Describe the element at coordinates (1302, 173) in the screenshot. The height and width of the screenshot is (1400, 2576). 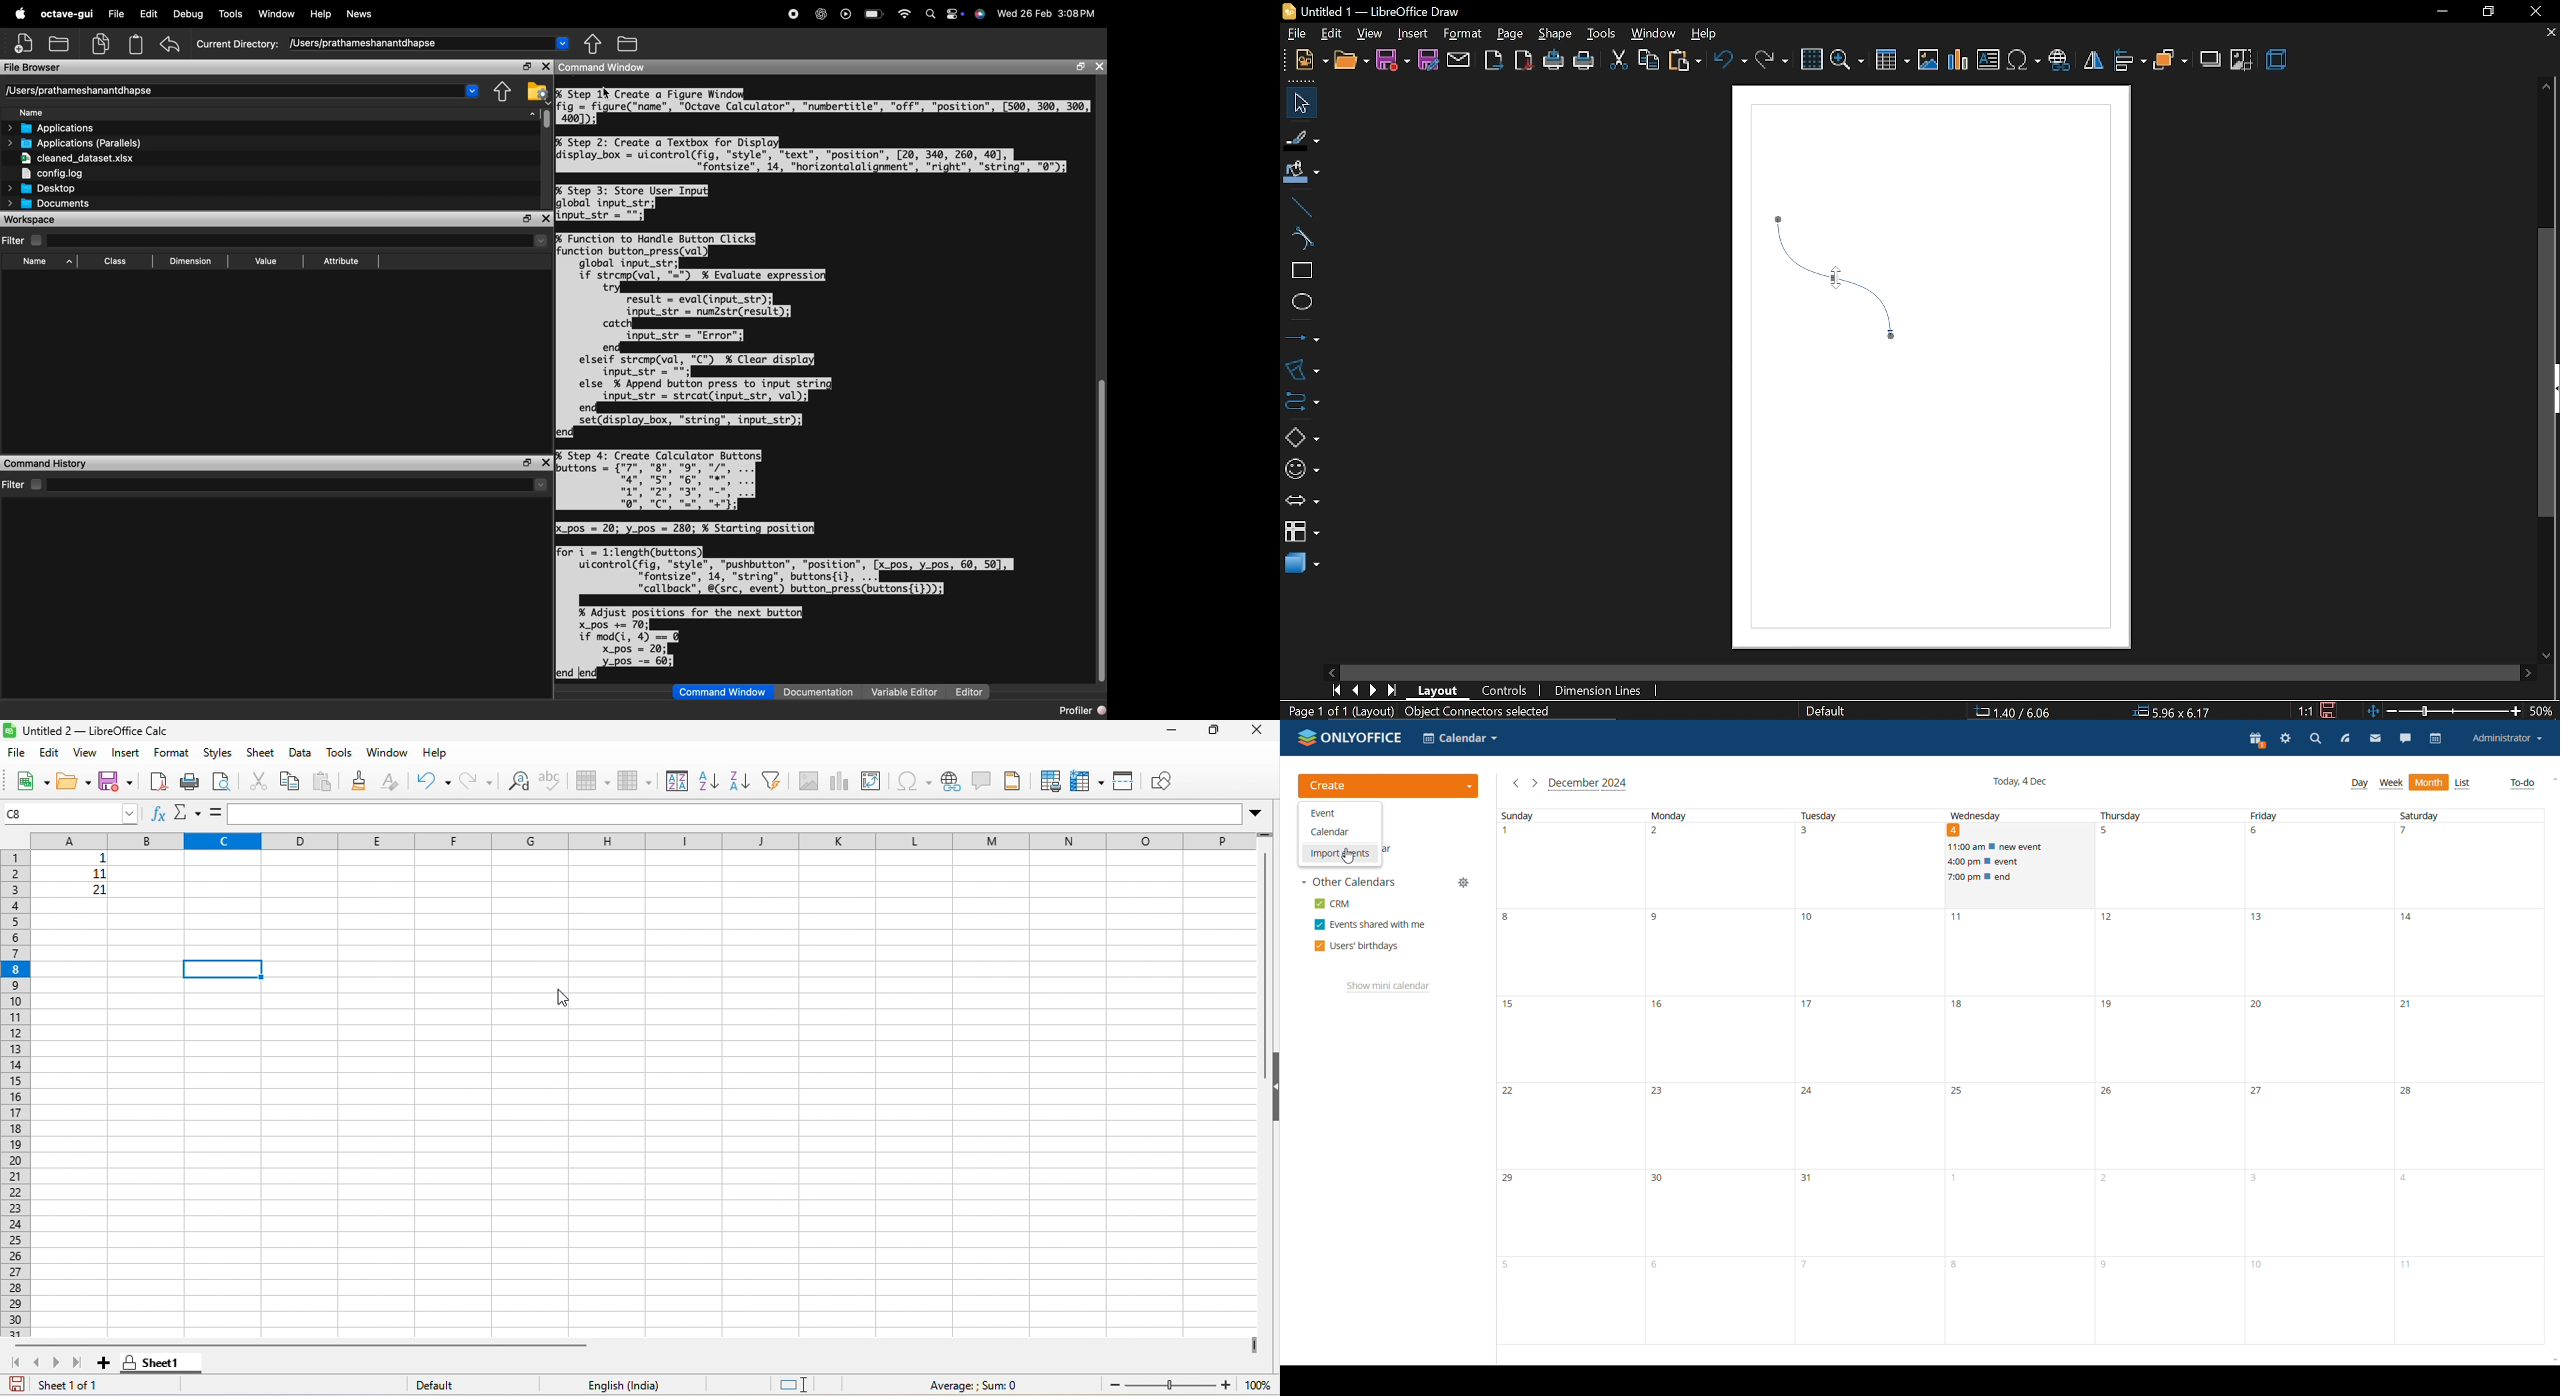
I see `fill color` at that location.